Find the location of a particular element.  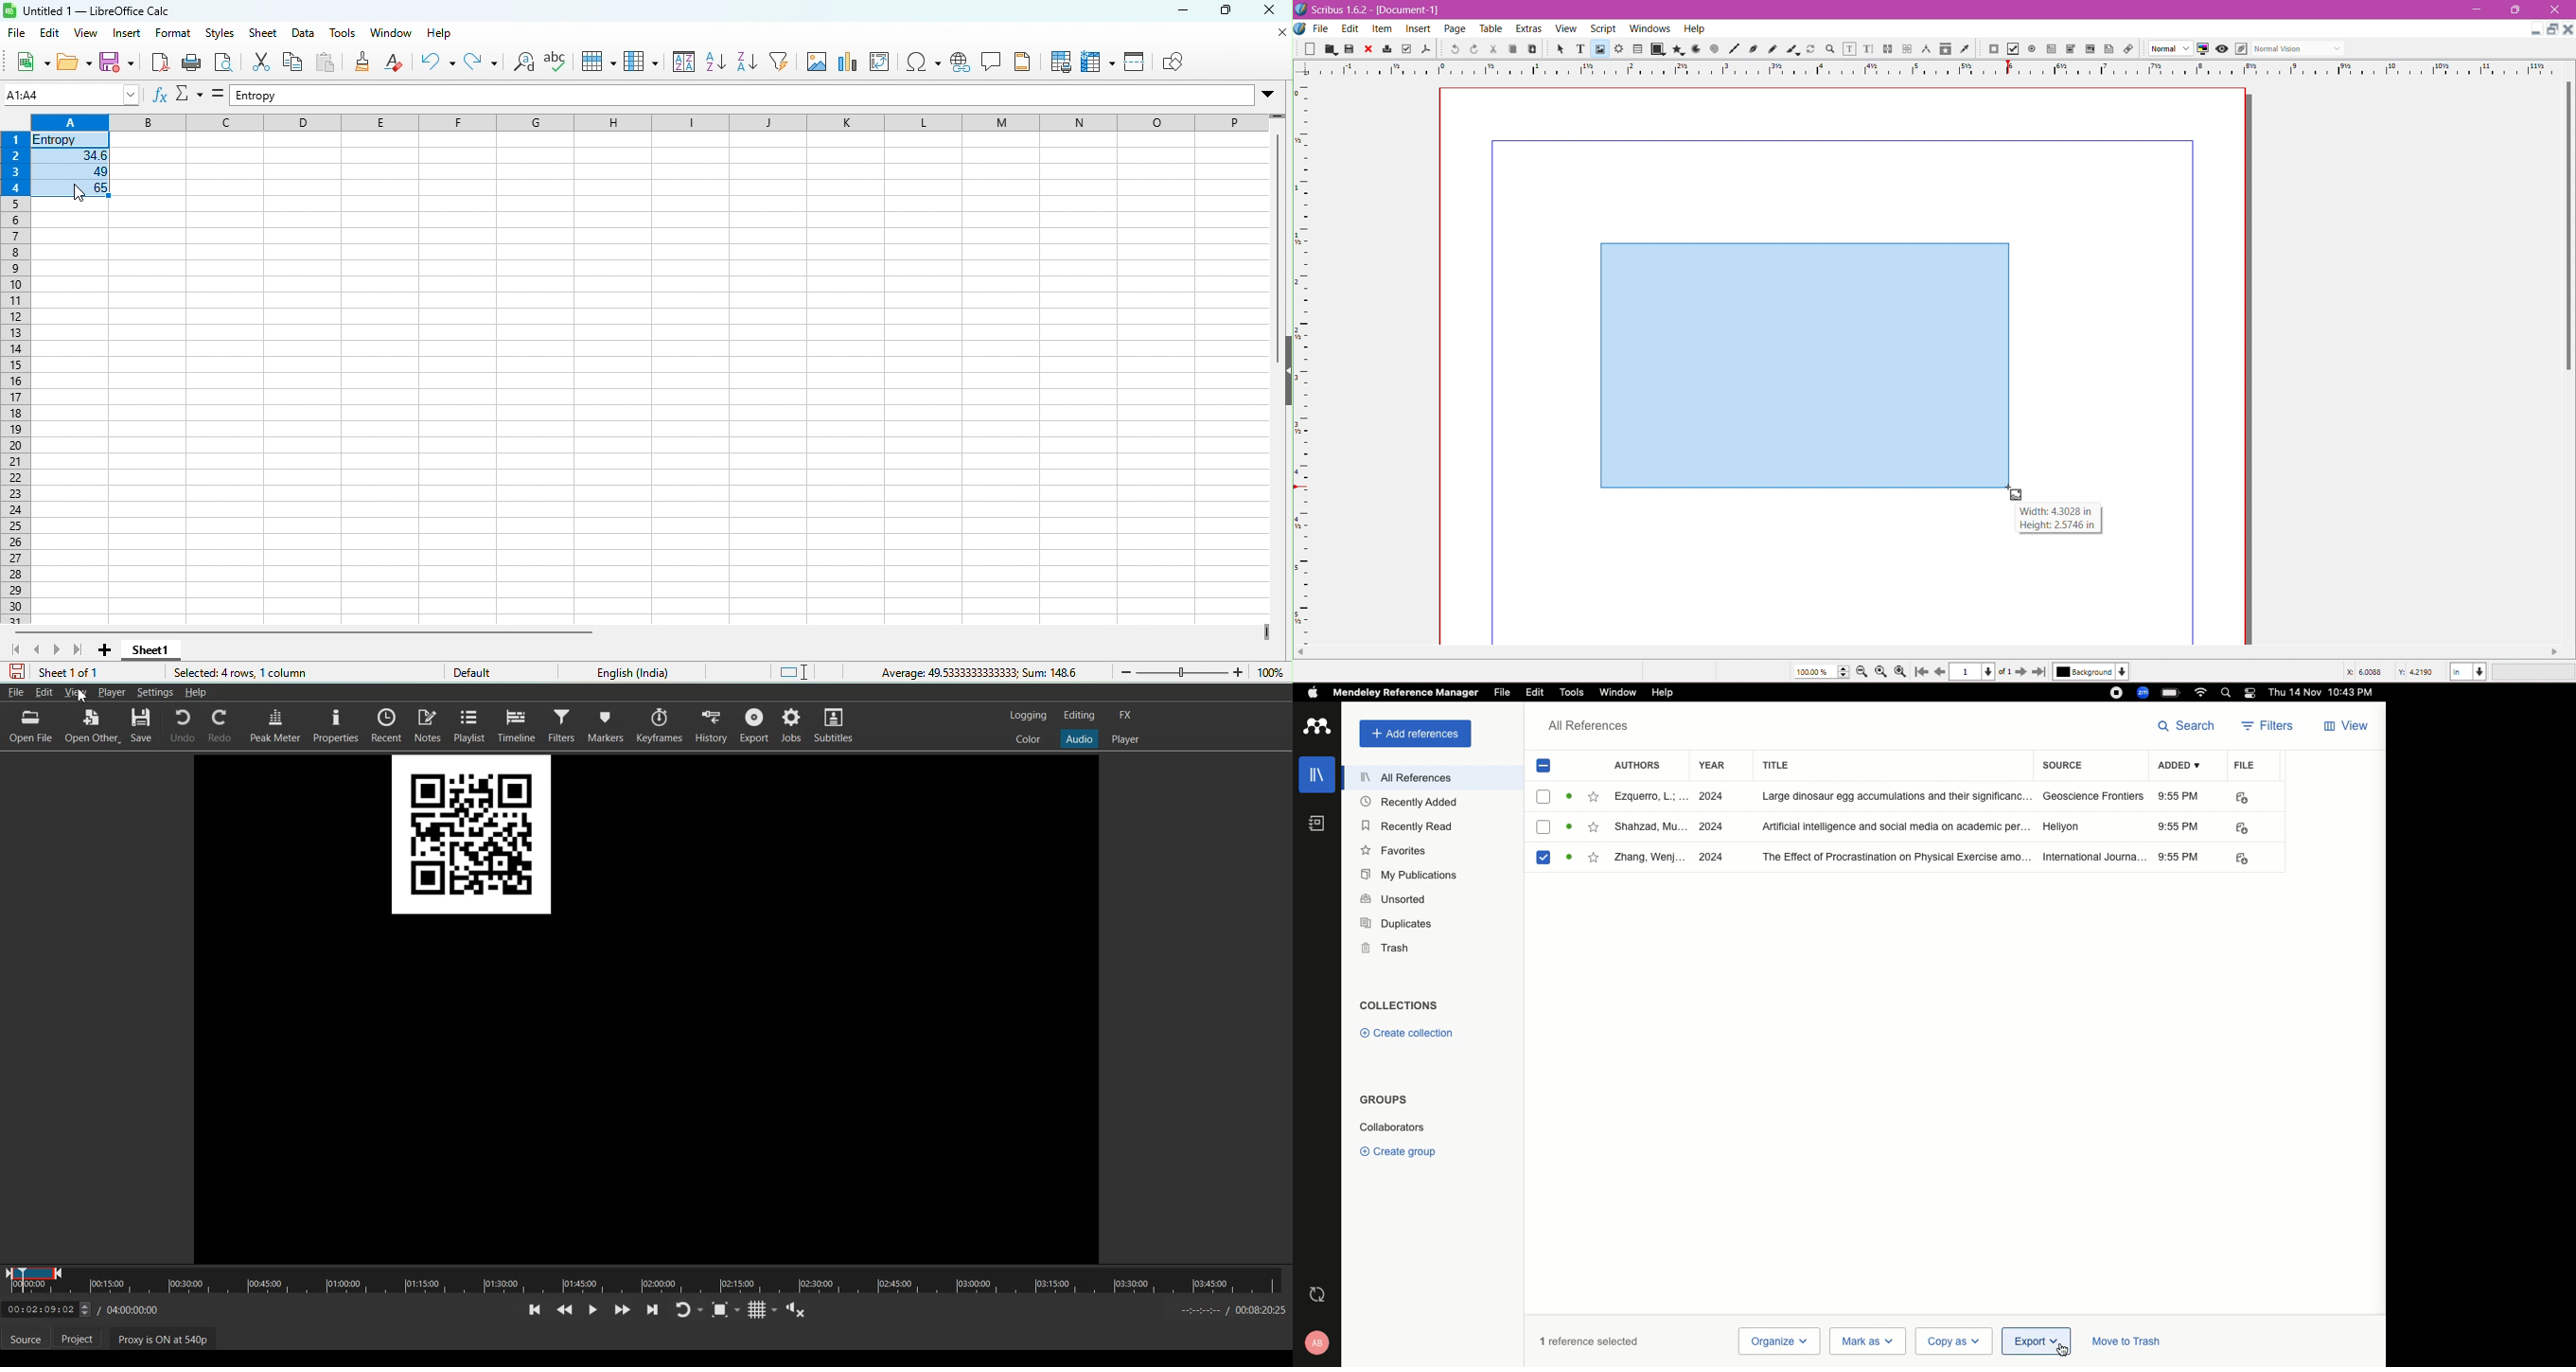

Slider is located at coordinates (646, 1280).